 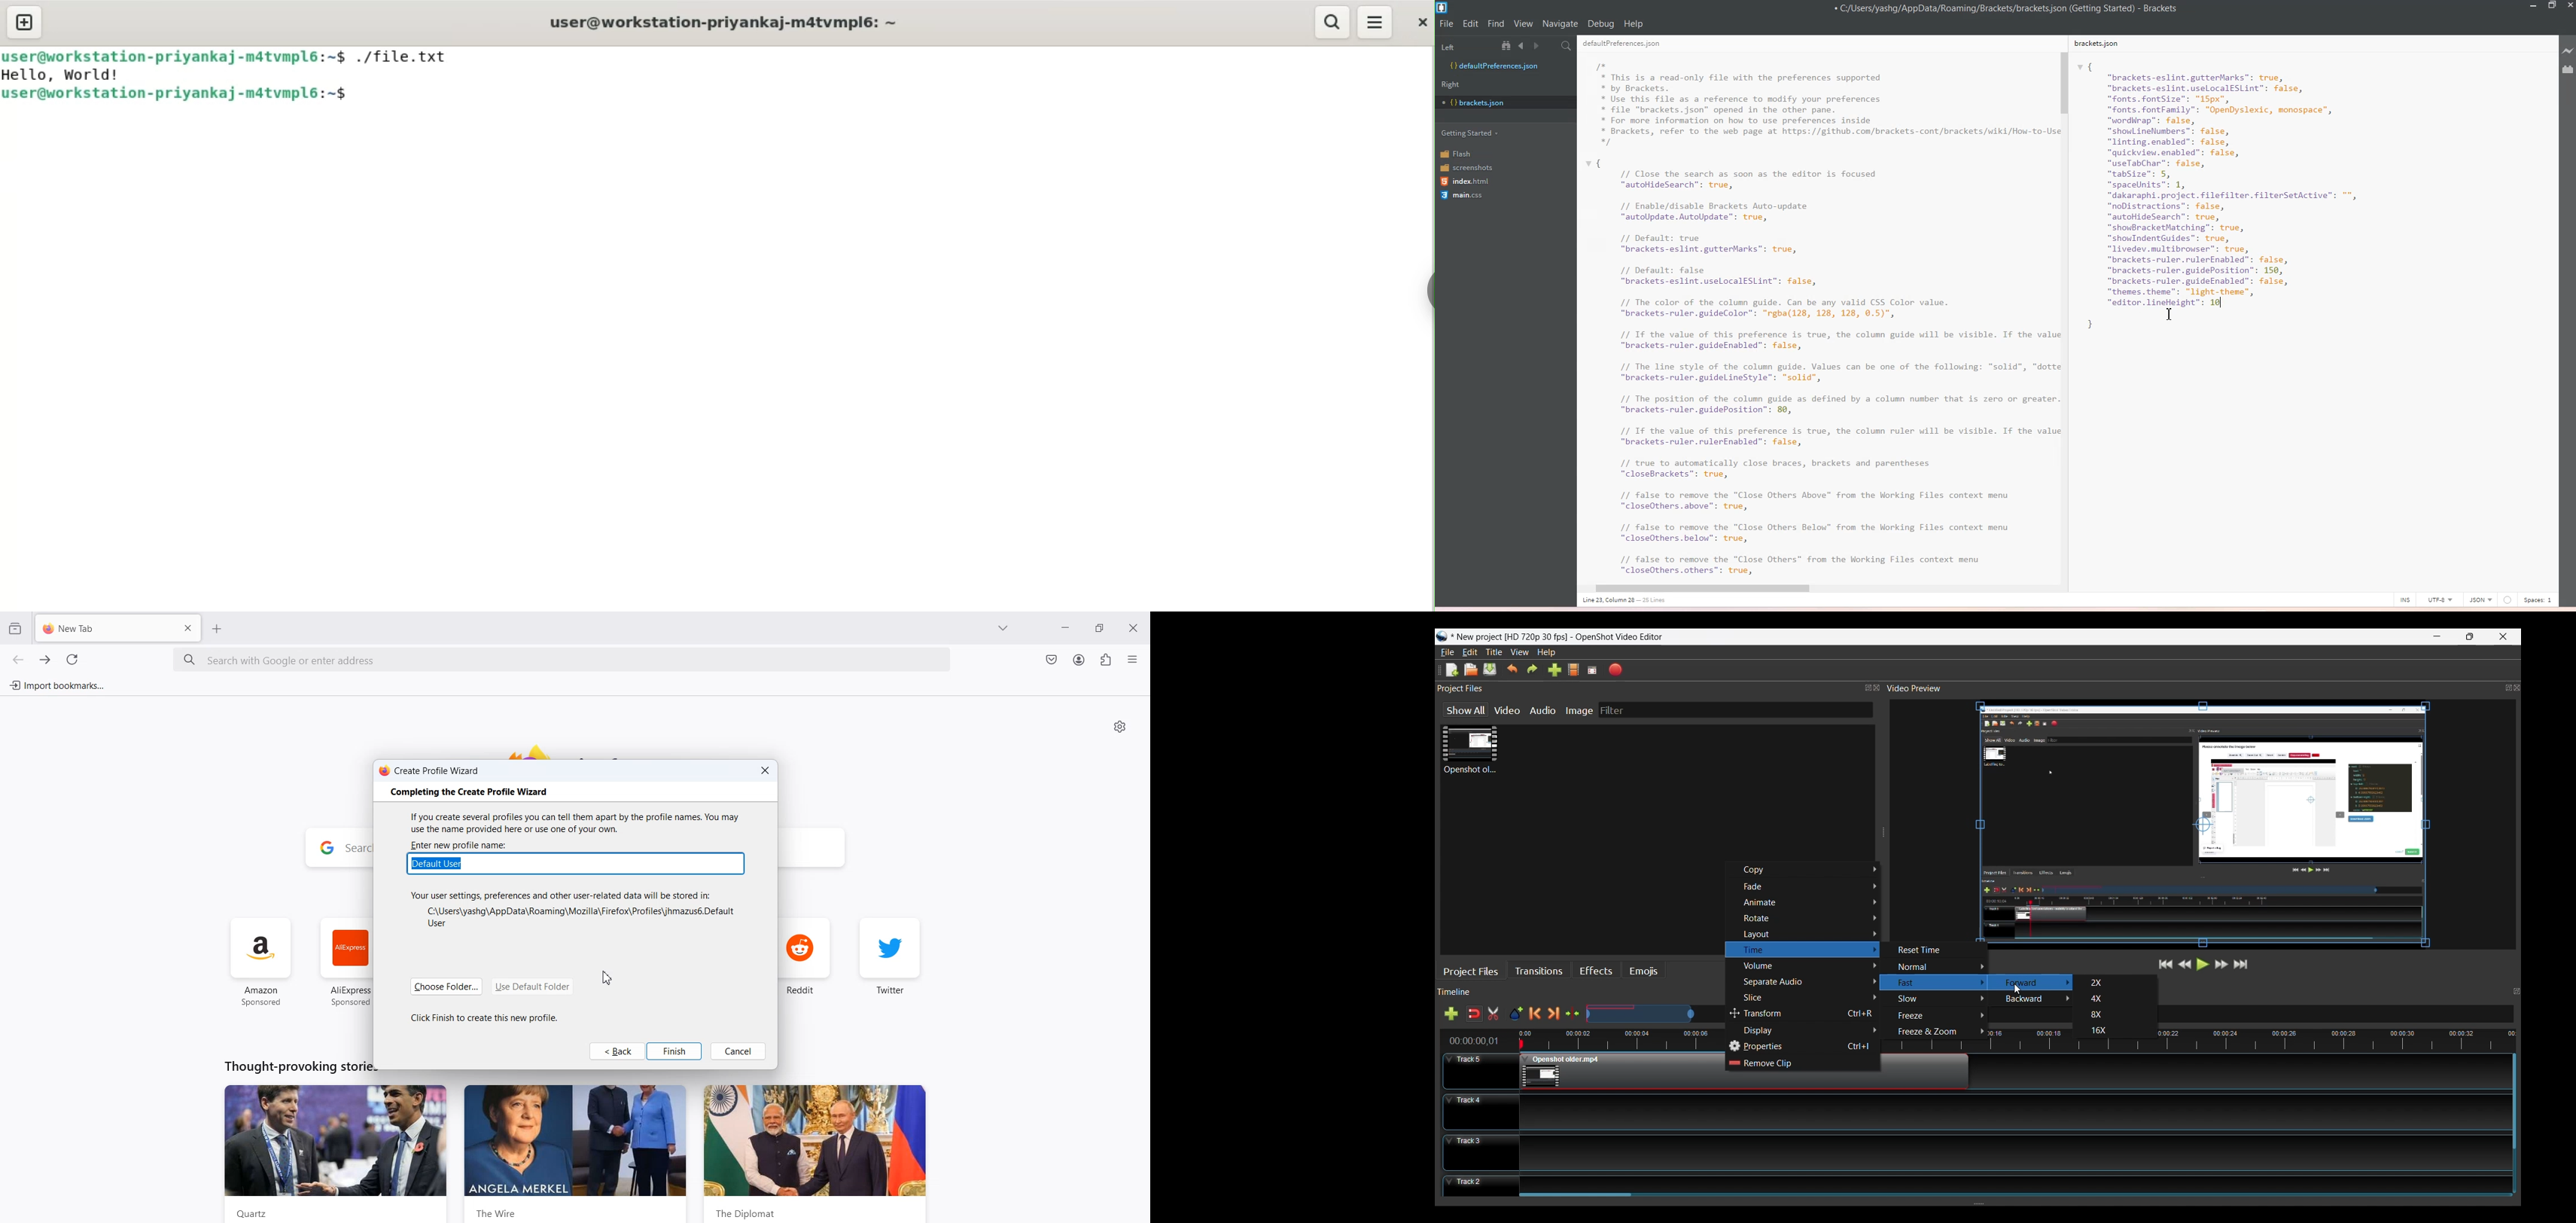 I want to click on Track Header, so click(x=1477, y=1070).